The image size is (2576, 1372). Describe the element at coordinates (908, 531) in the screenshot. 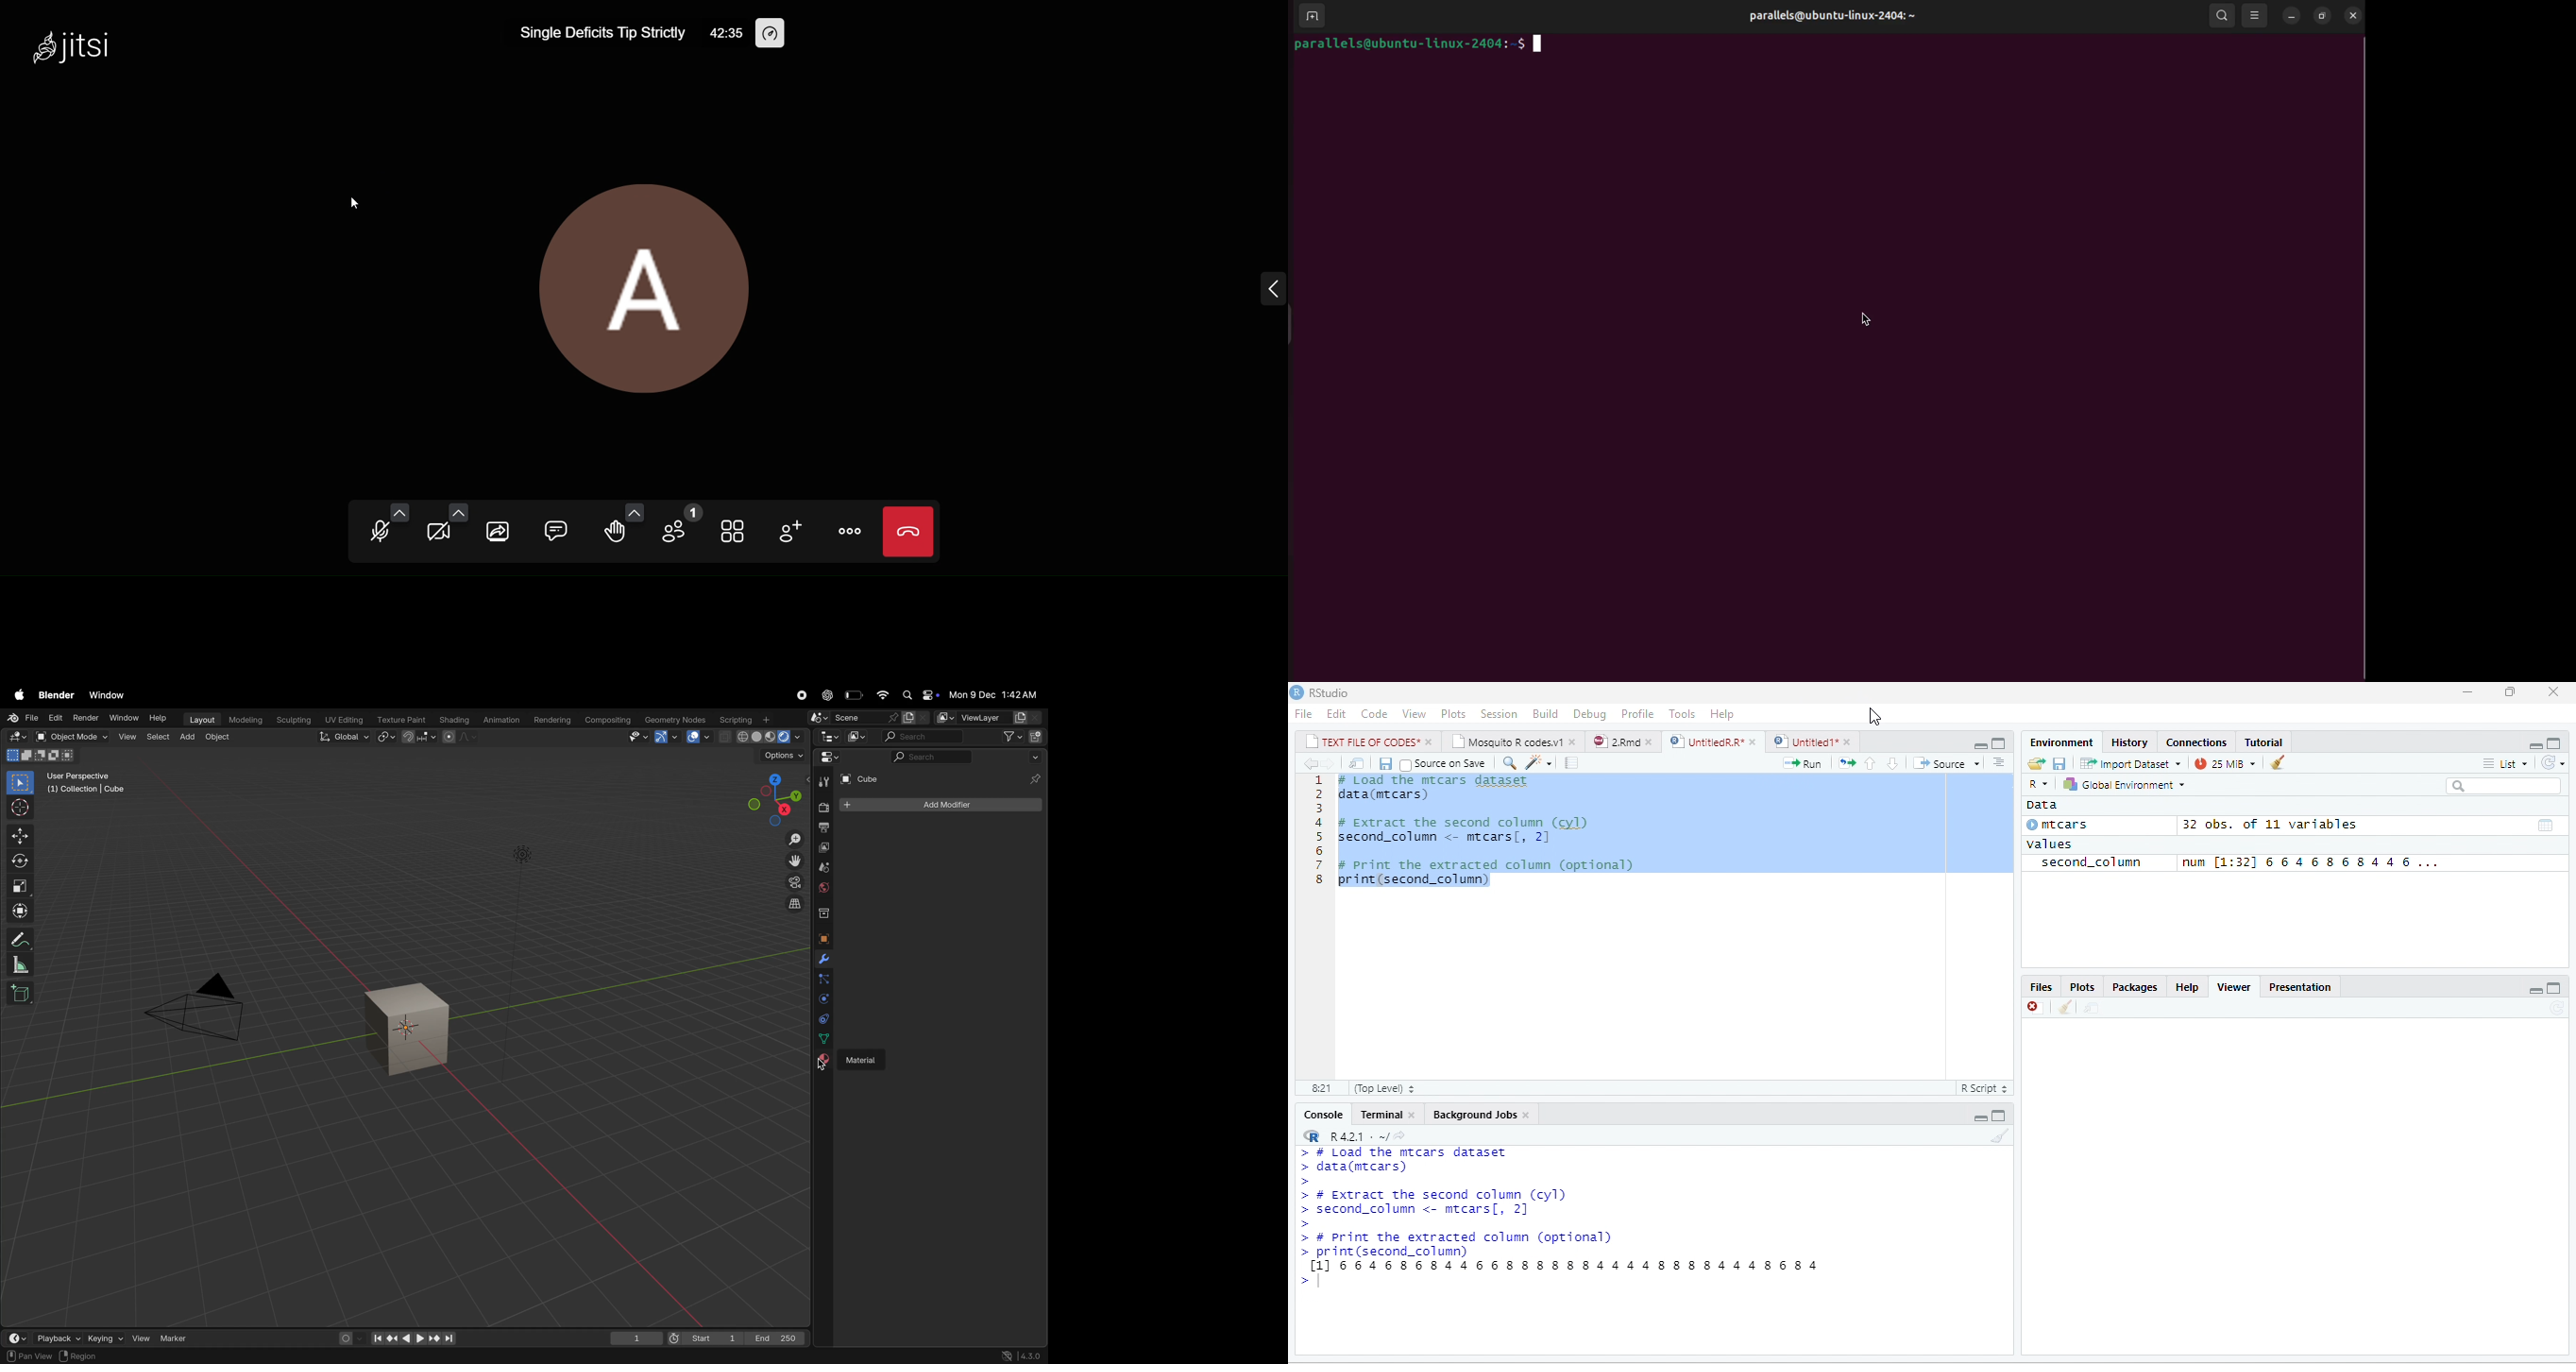

I see `End Meeting` at that location.